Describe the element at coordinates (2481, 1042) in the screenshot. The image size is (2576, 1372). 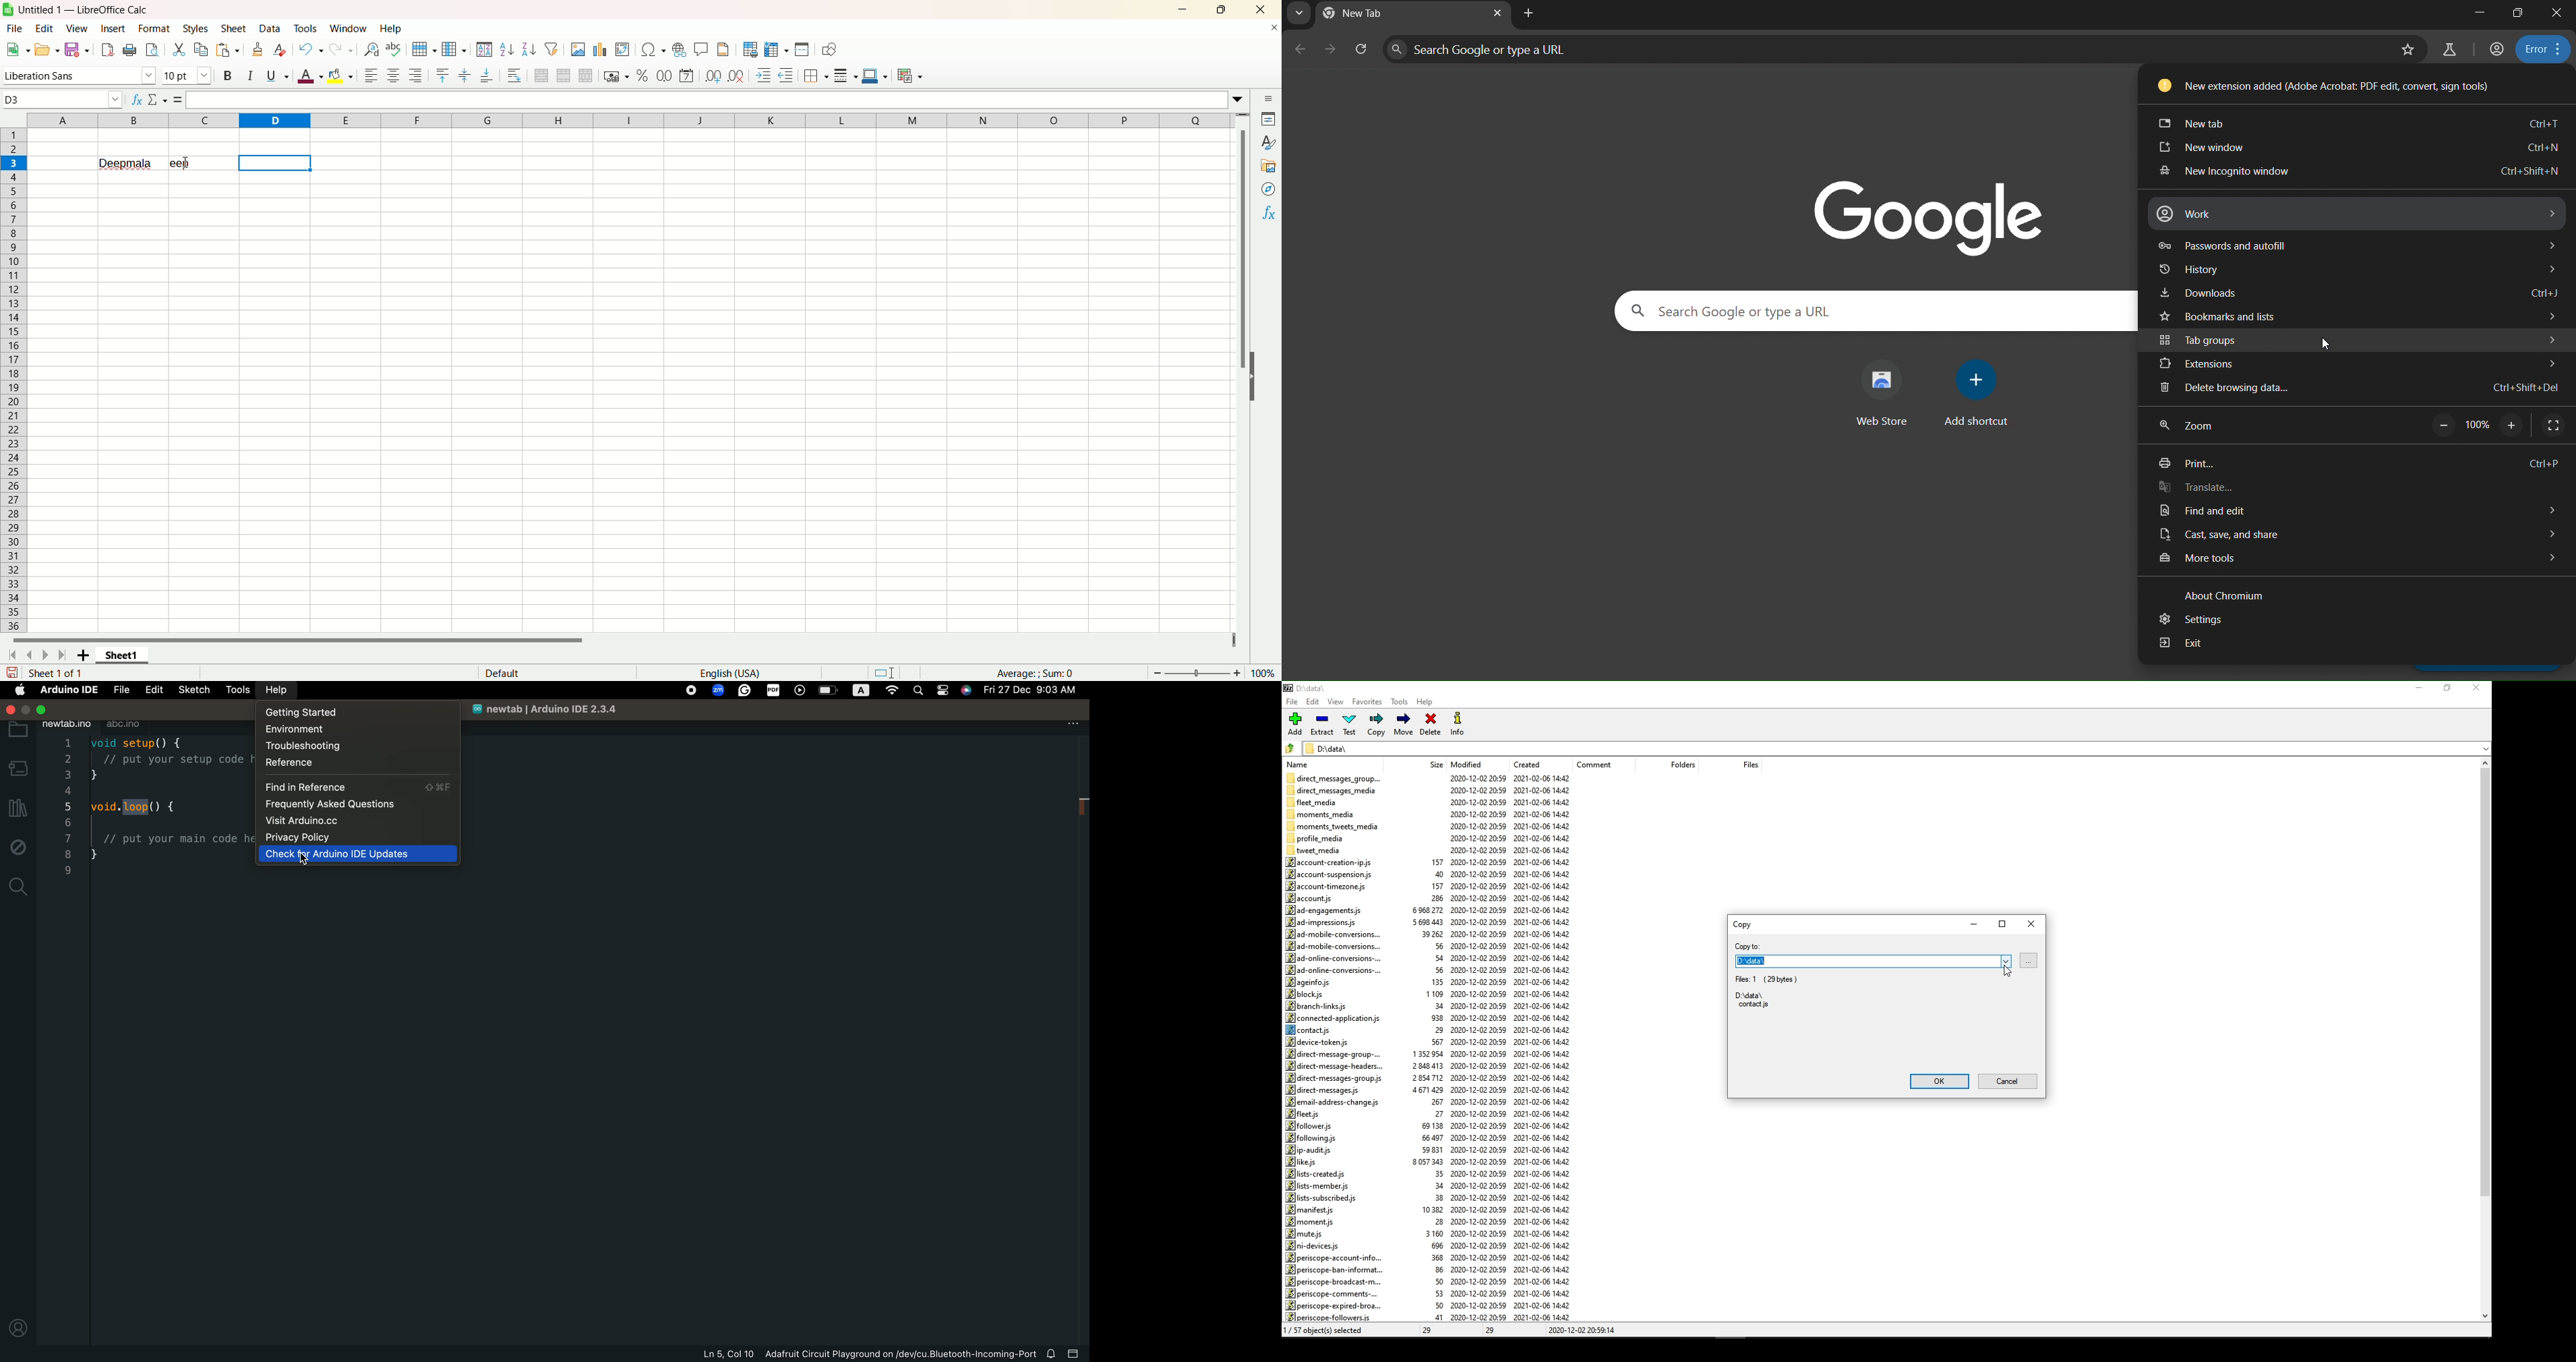
I see `scroll` at that location.